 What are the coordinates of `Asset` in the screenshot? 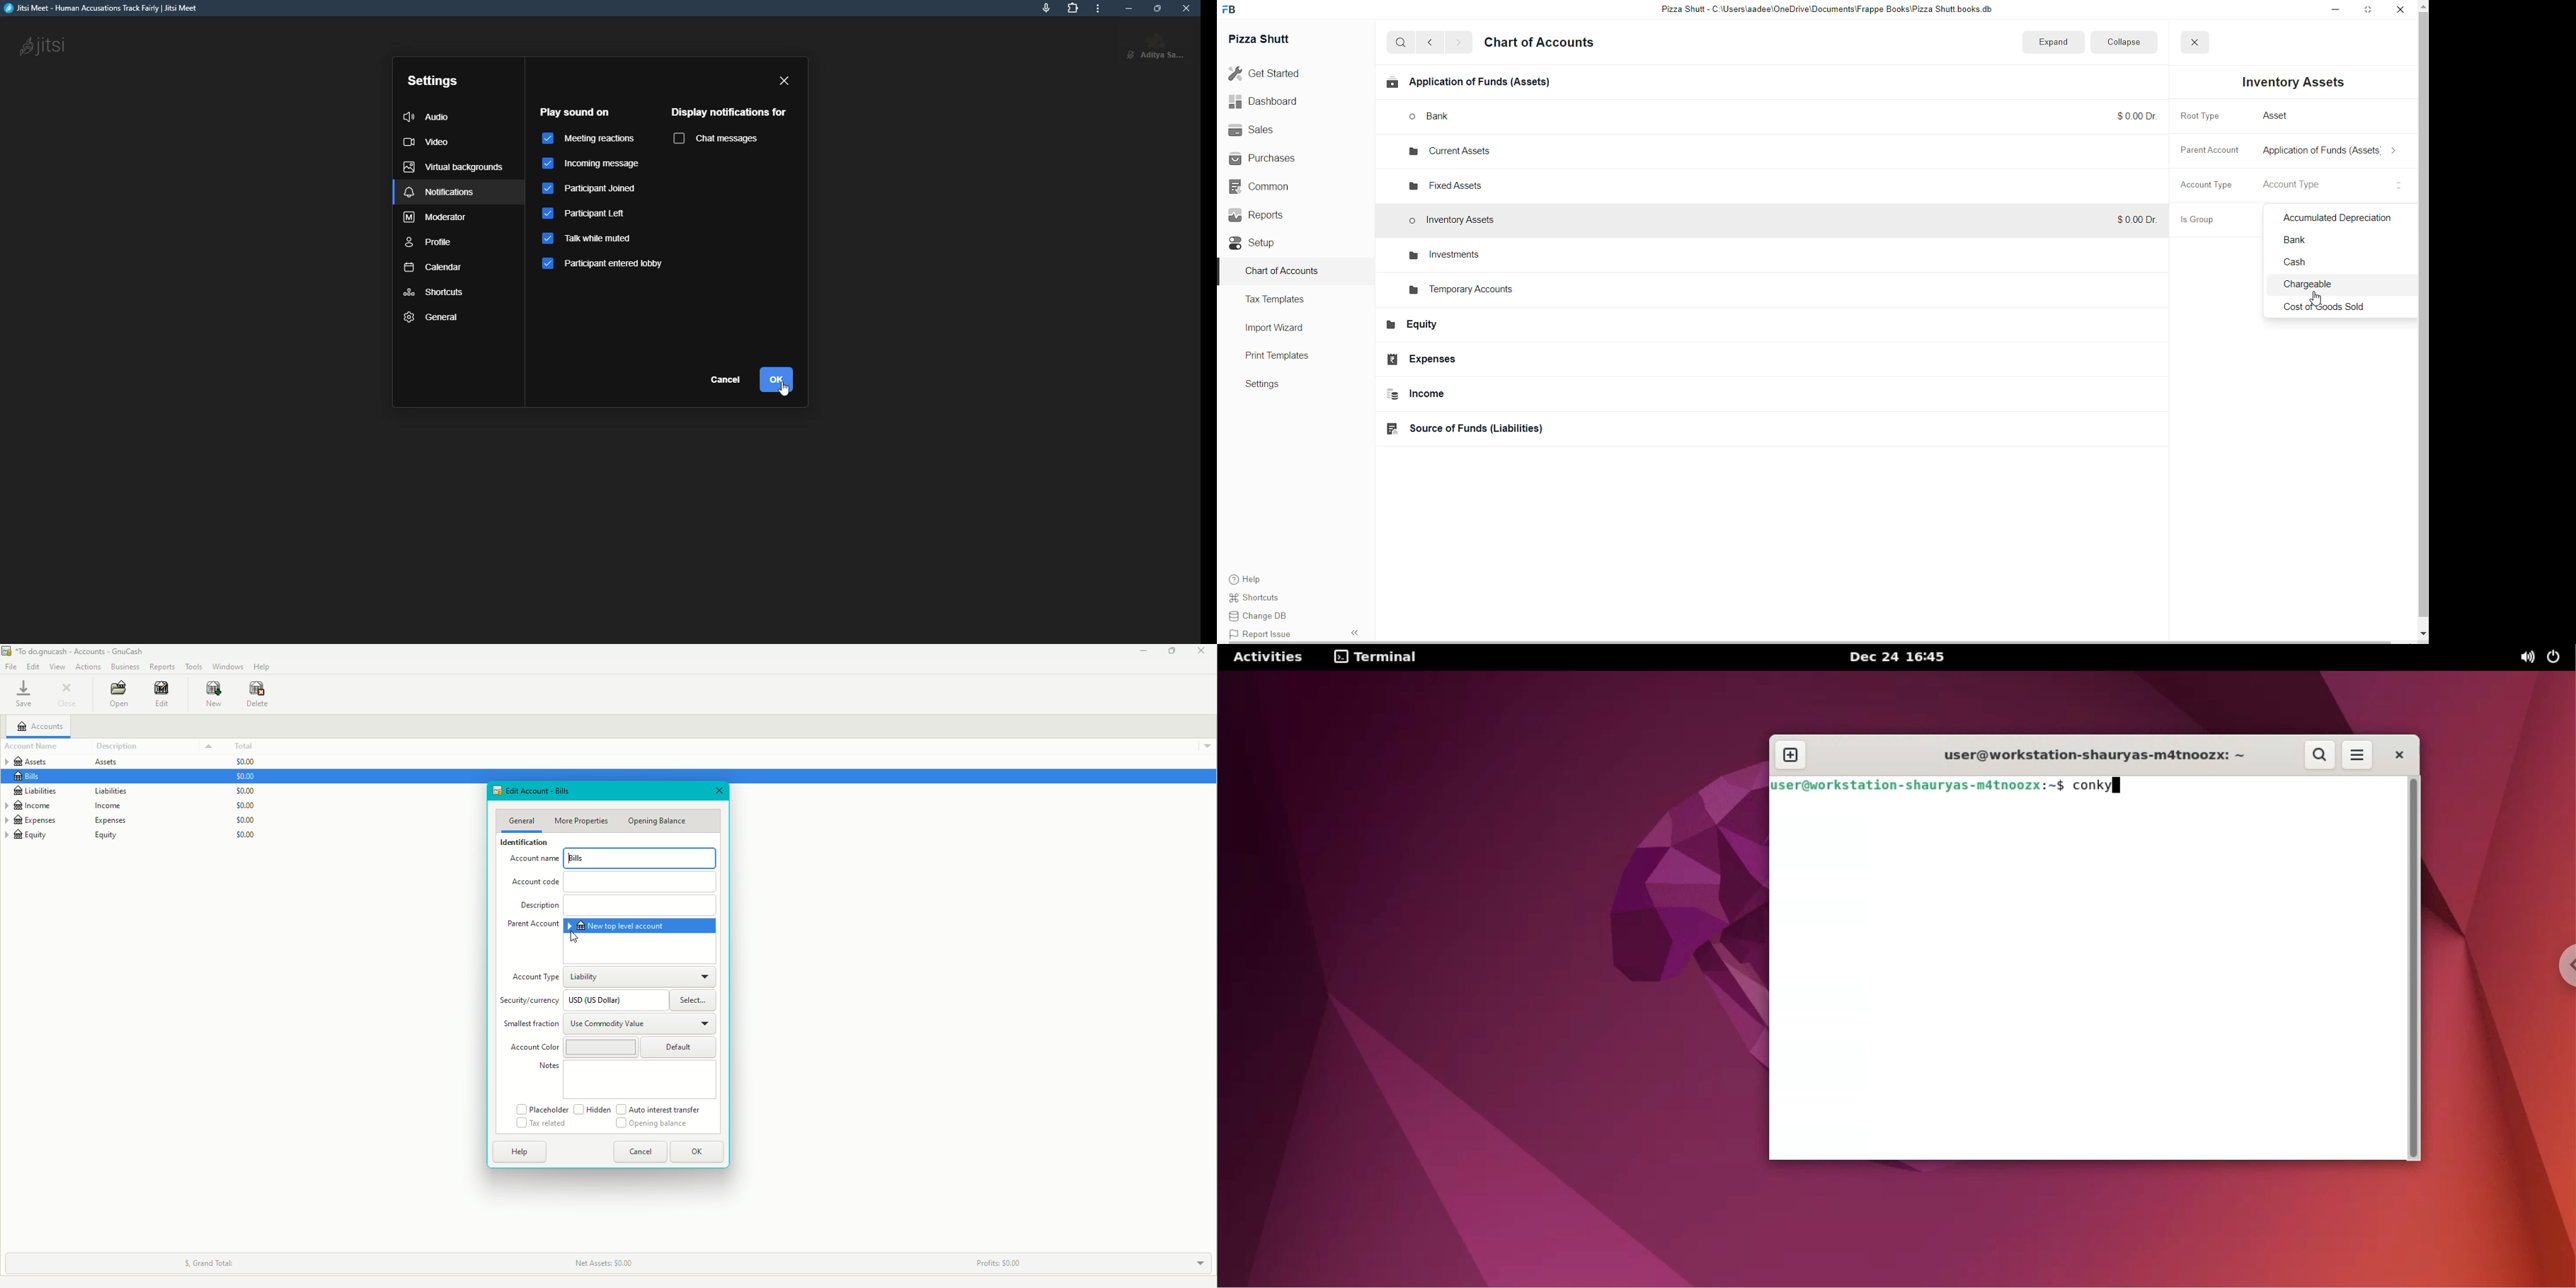 It's located at (2283, 114).